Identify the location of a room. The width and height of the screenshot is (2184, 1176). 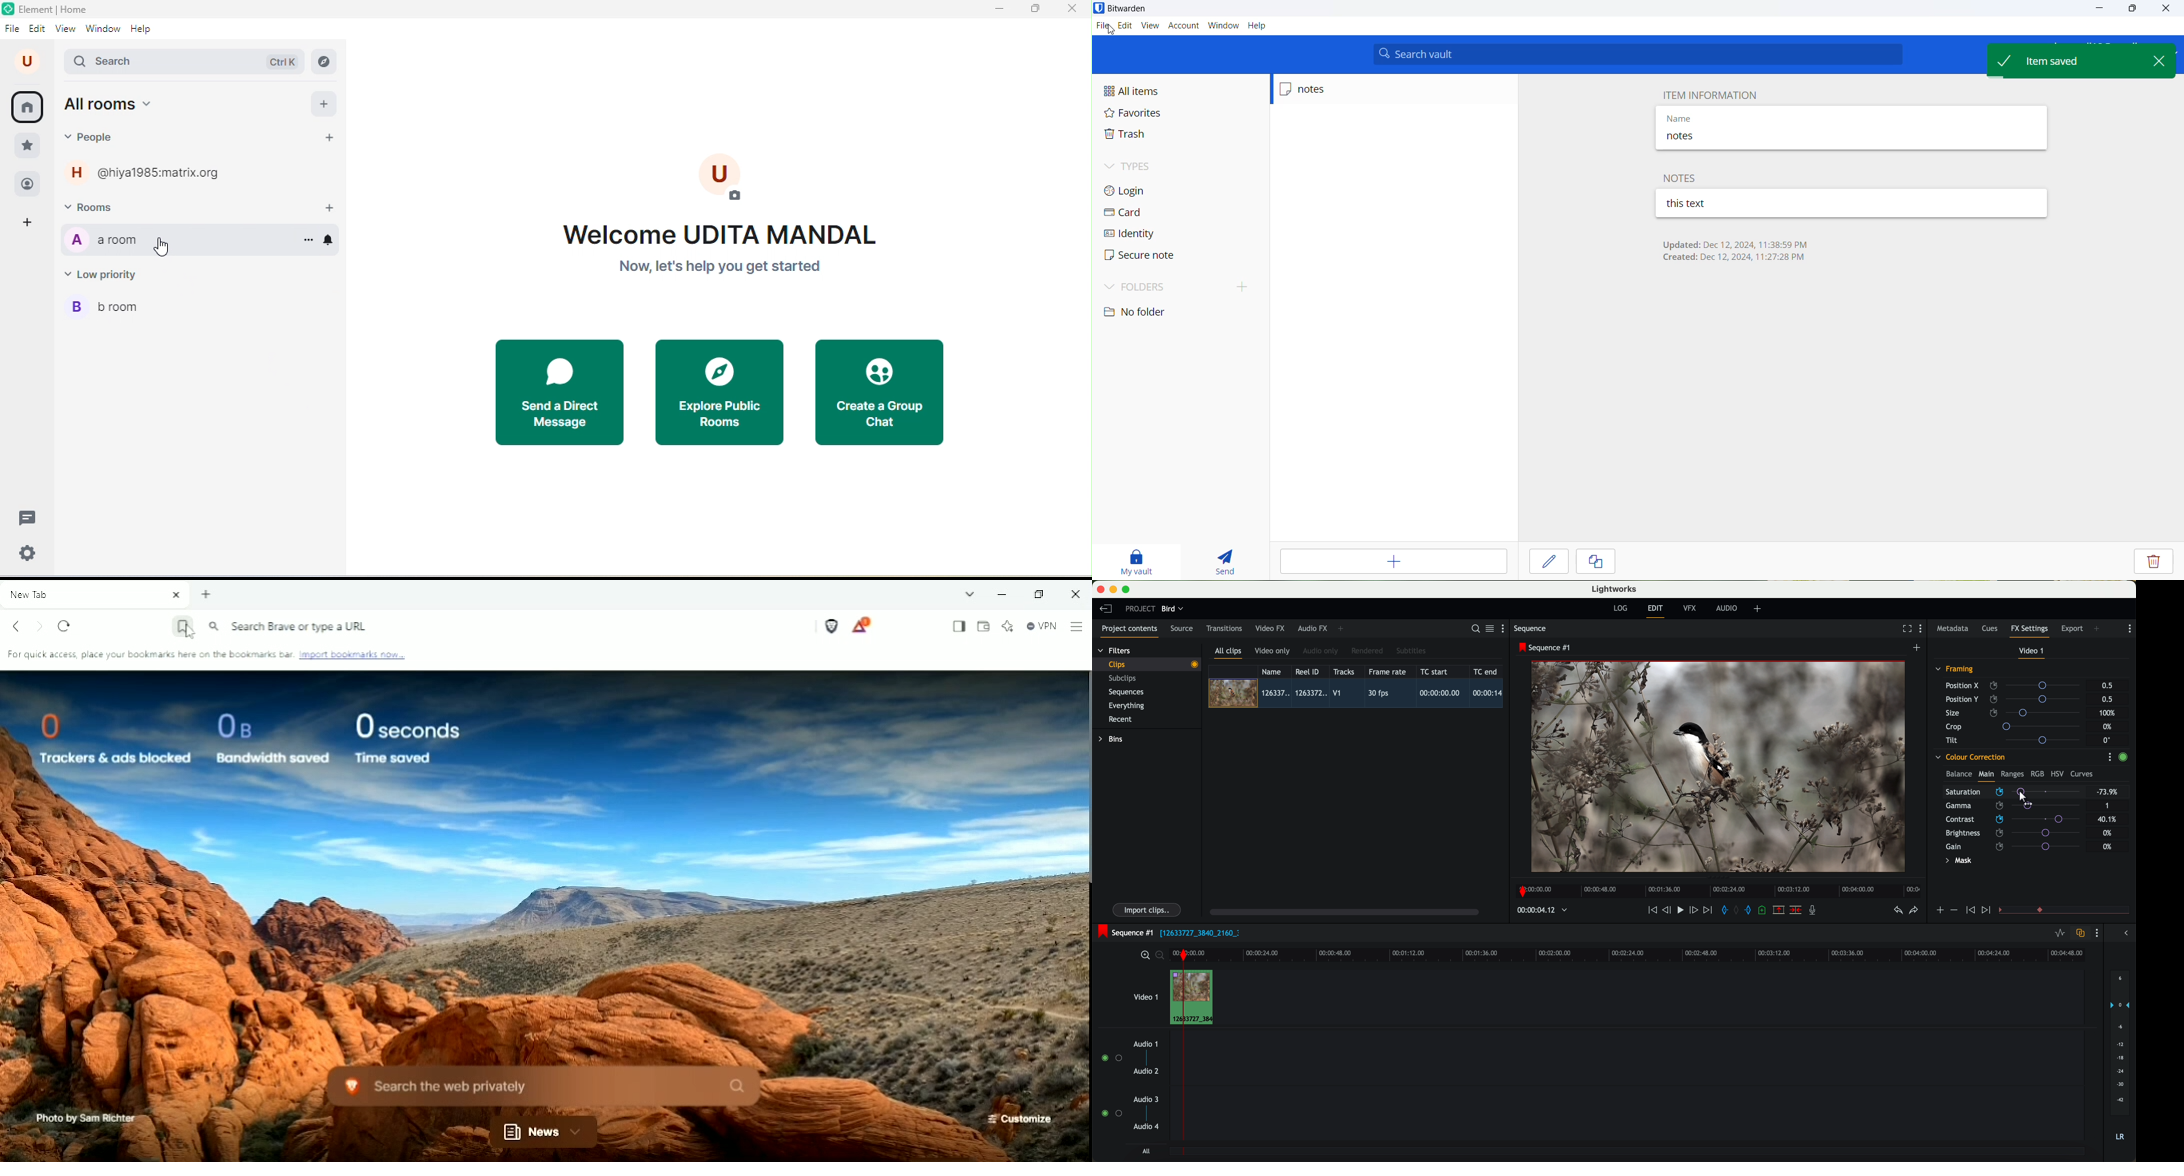
(175, 240).